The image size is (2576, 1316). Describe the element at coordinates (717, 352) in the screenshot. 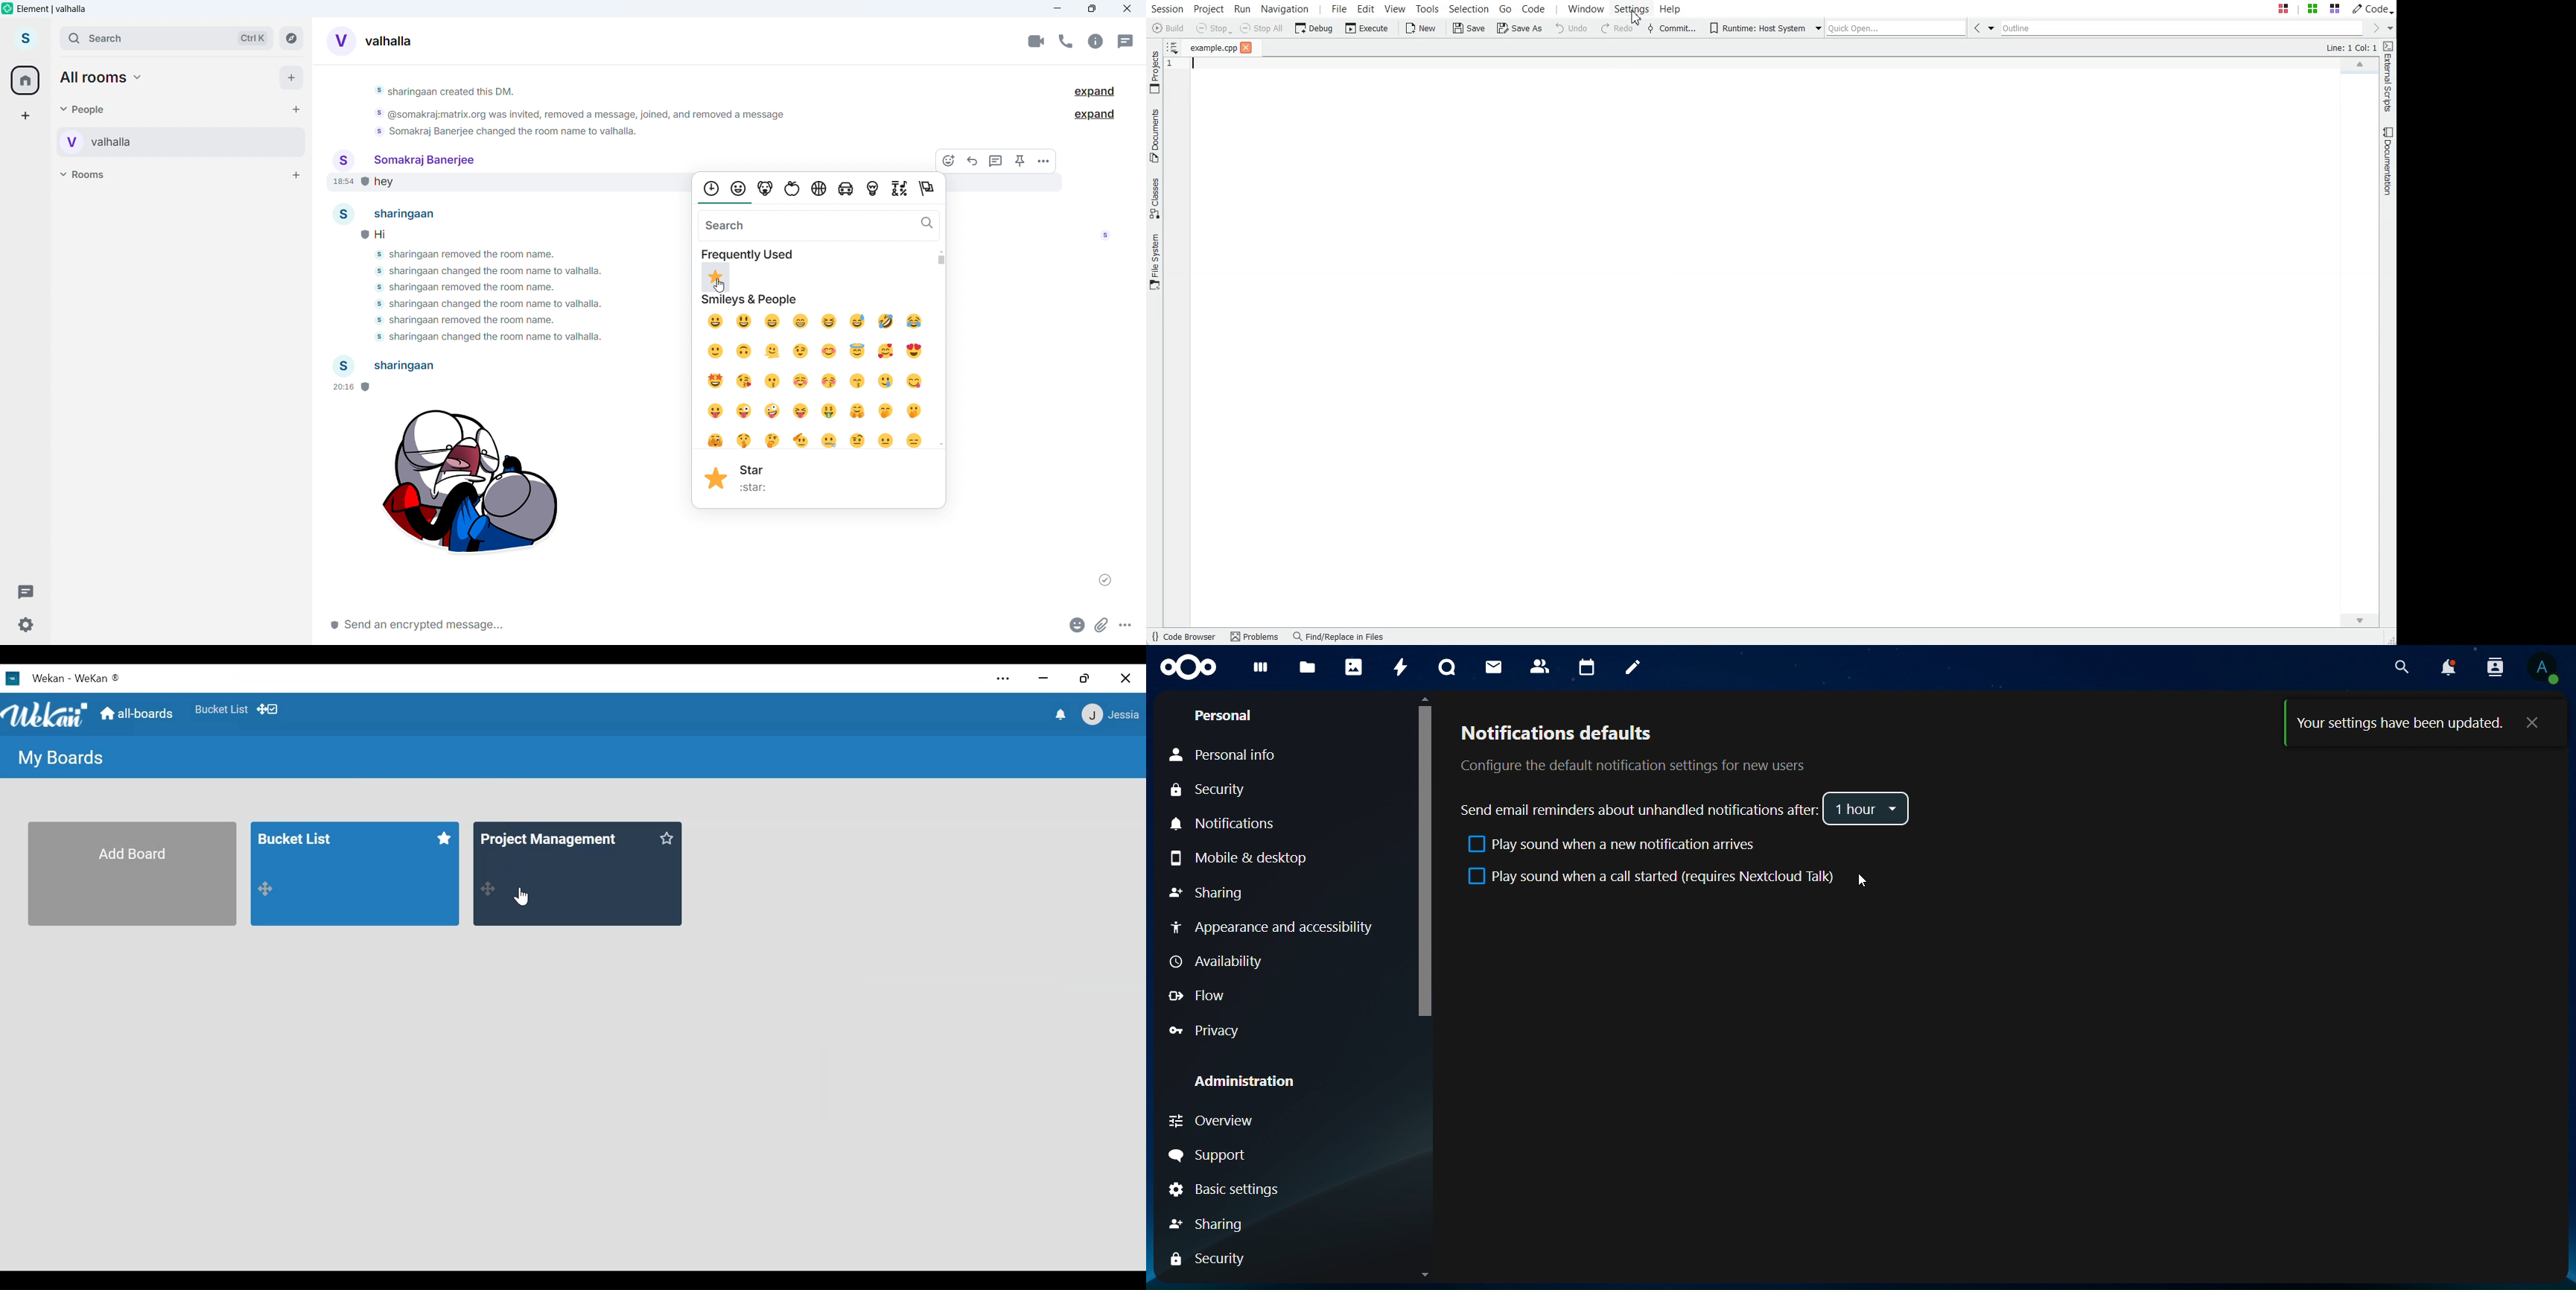

I see `slightly smiling face` at that location.